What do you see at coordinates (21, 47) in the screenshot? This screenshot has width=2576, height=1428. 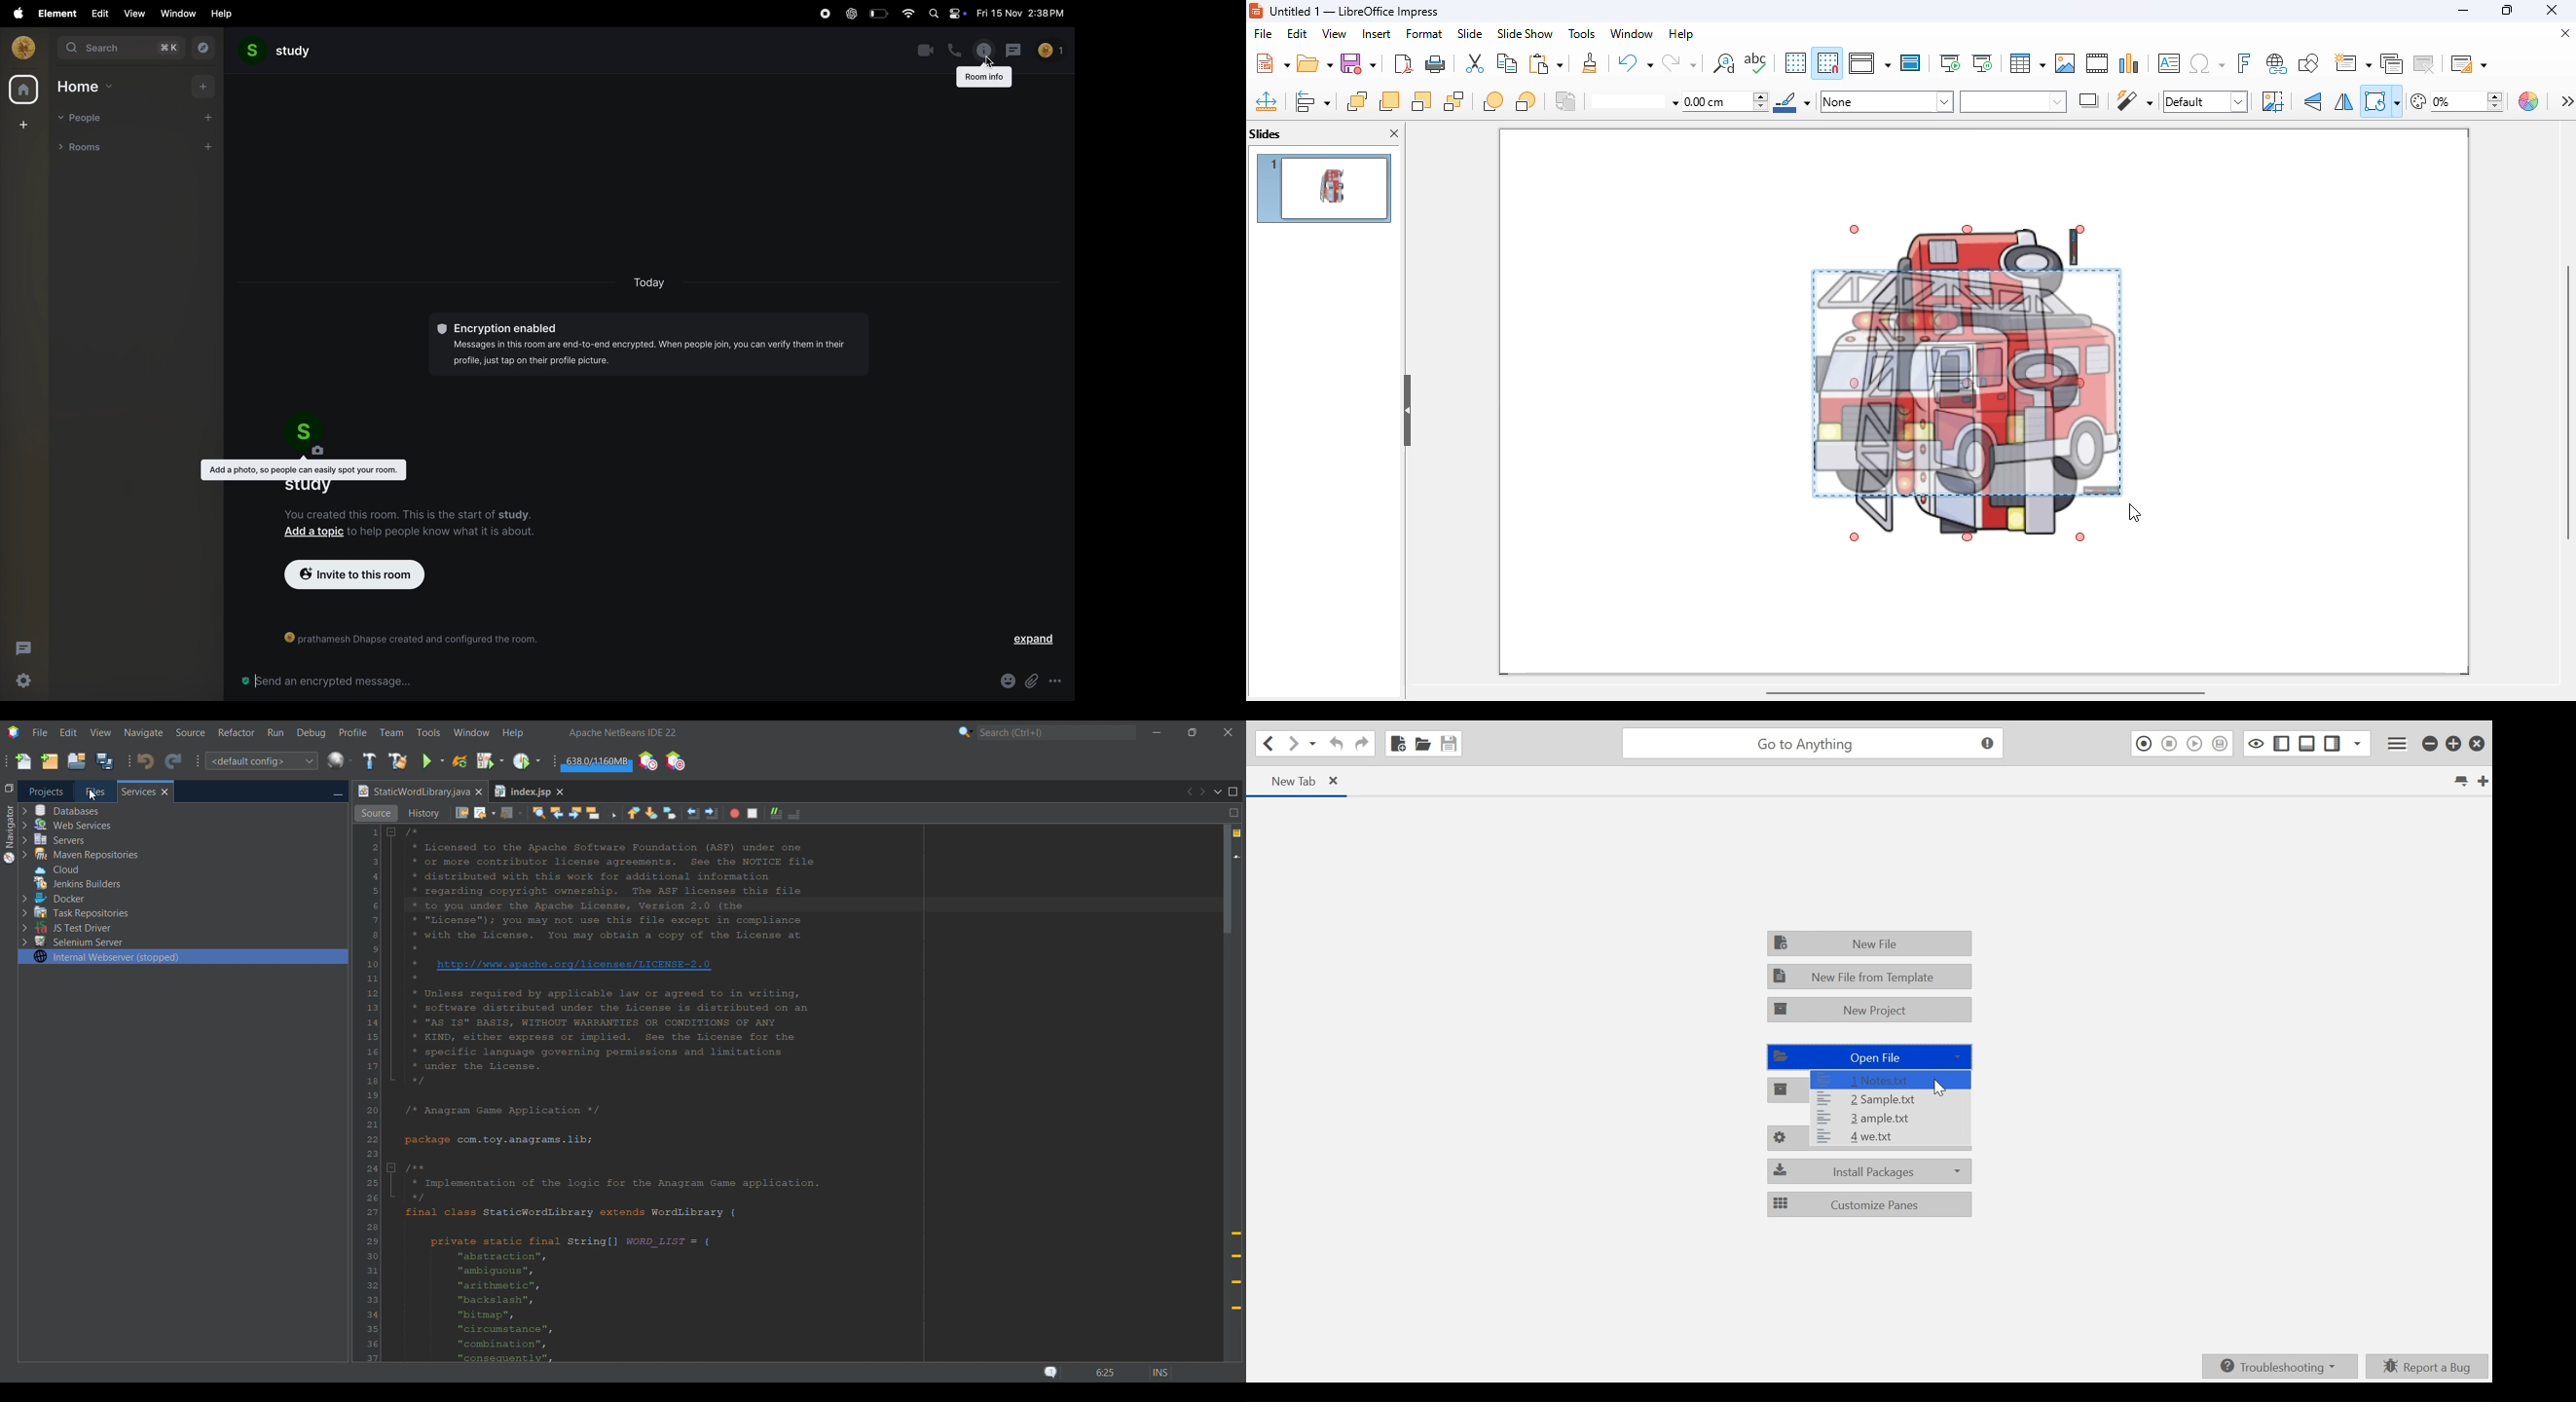 I see `profile` at bounding box center [21, 47].